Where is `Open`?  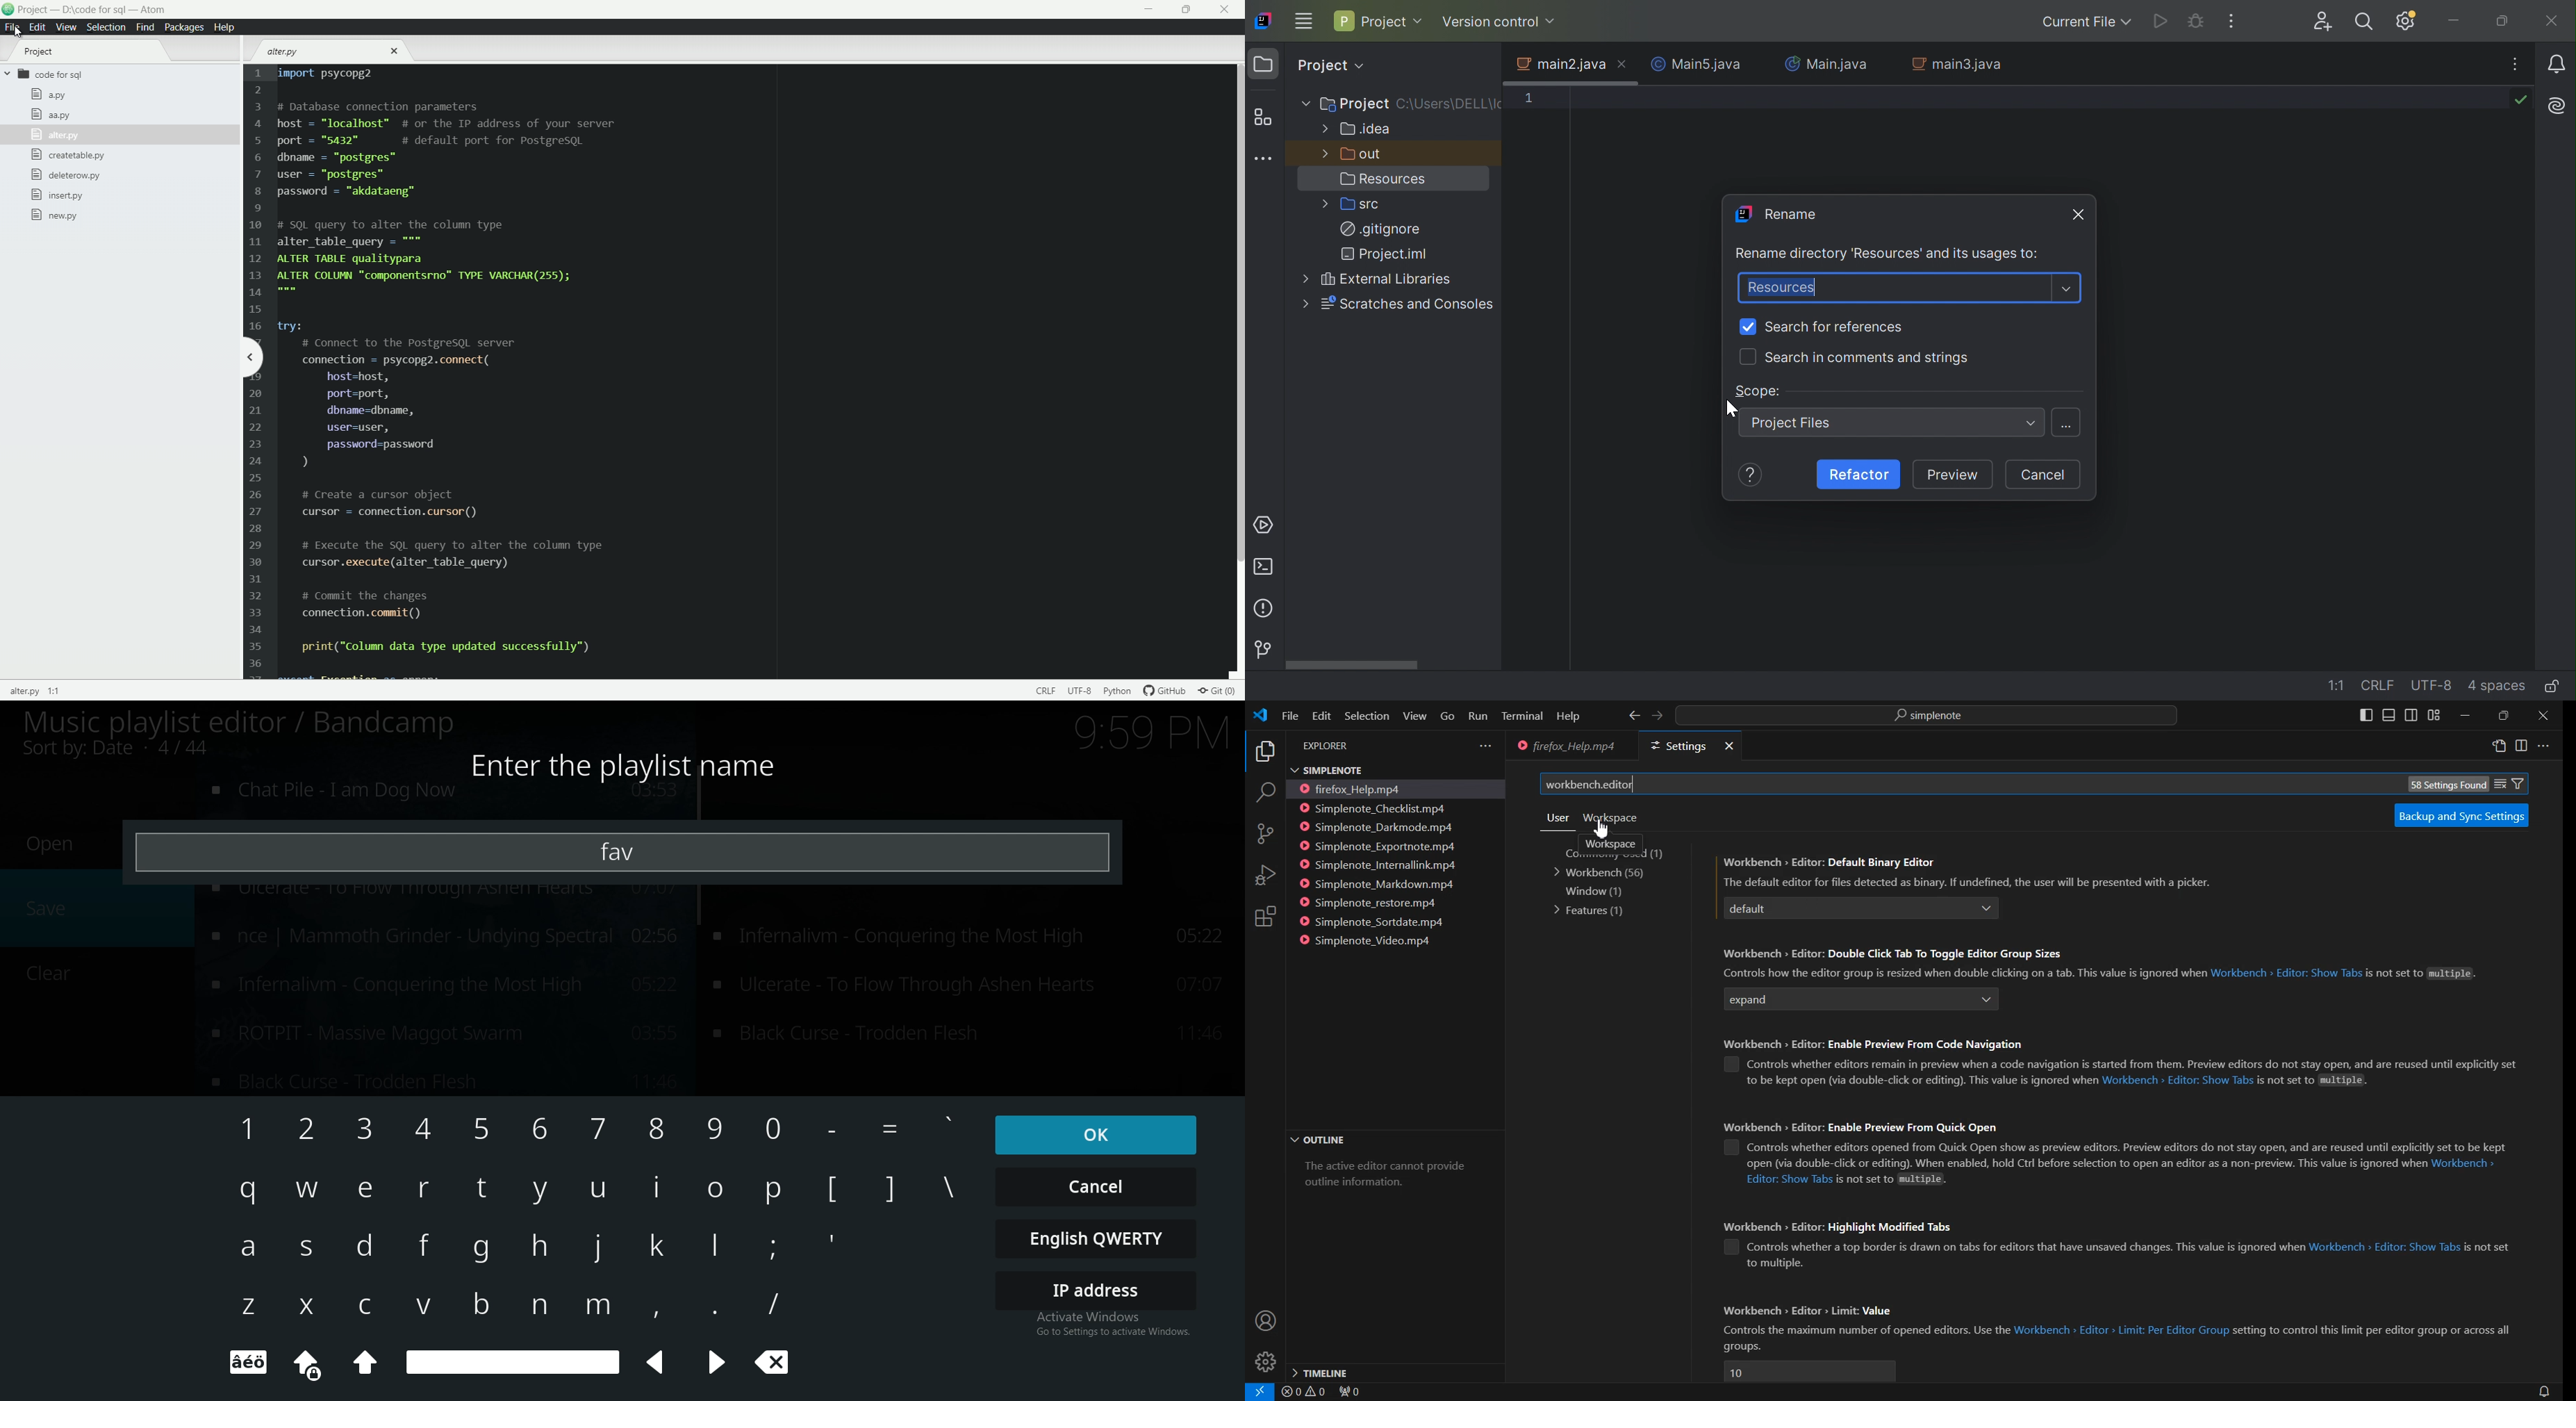
Open is located at coordinates (51, 844).